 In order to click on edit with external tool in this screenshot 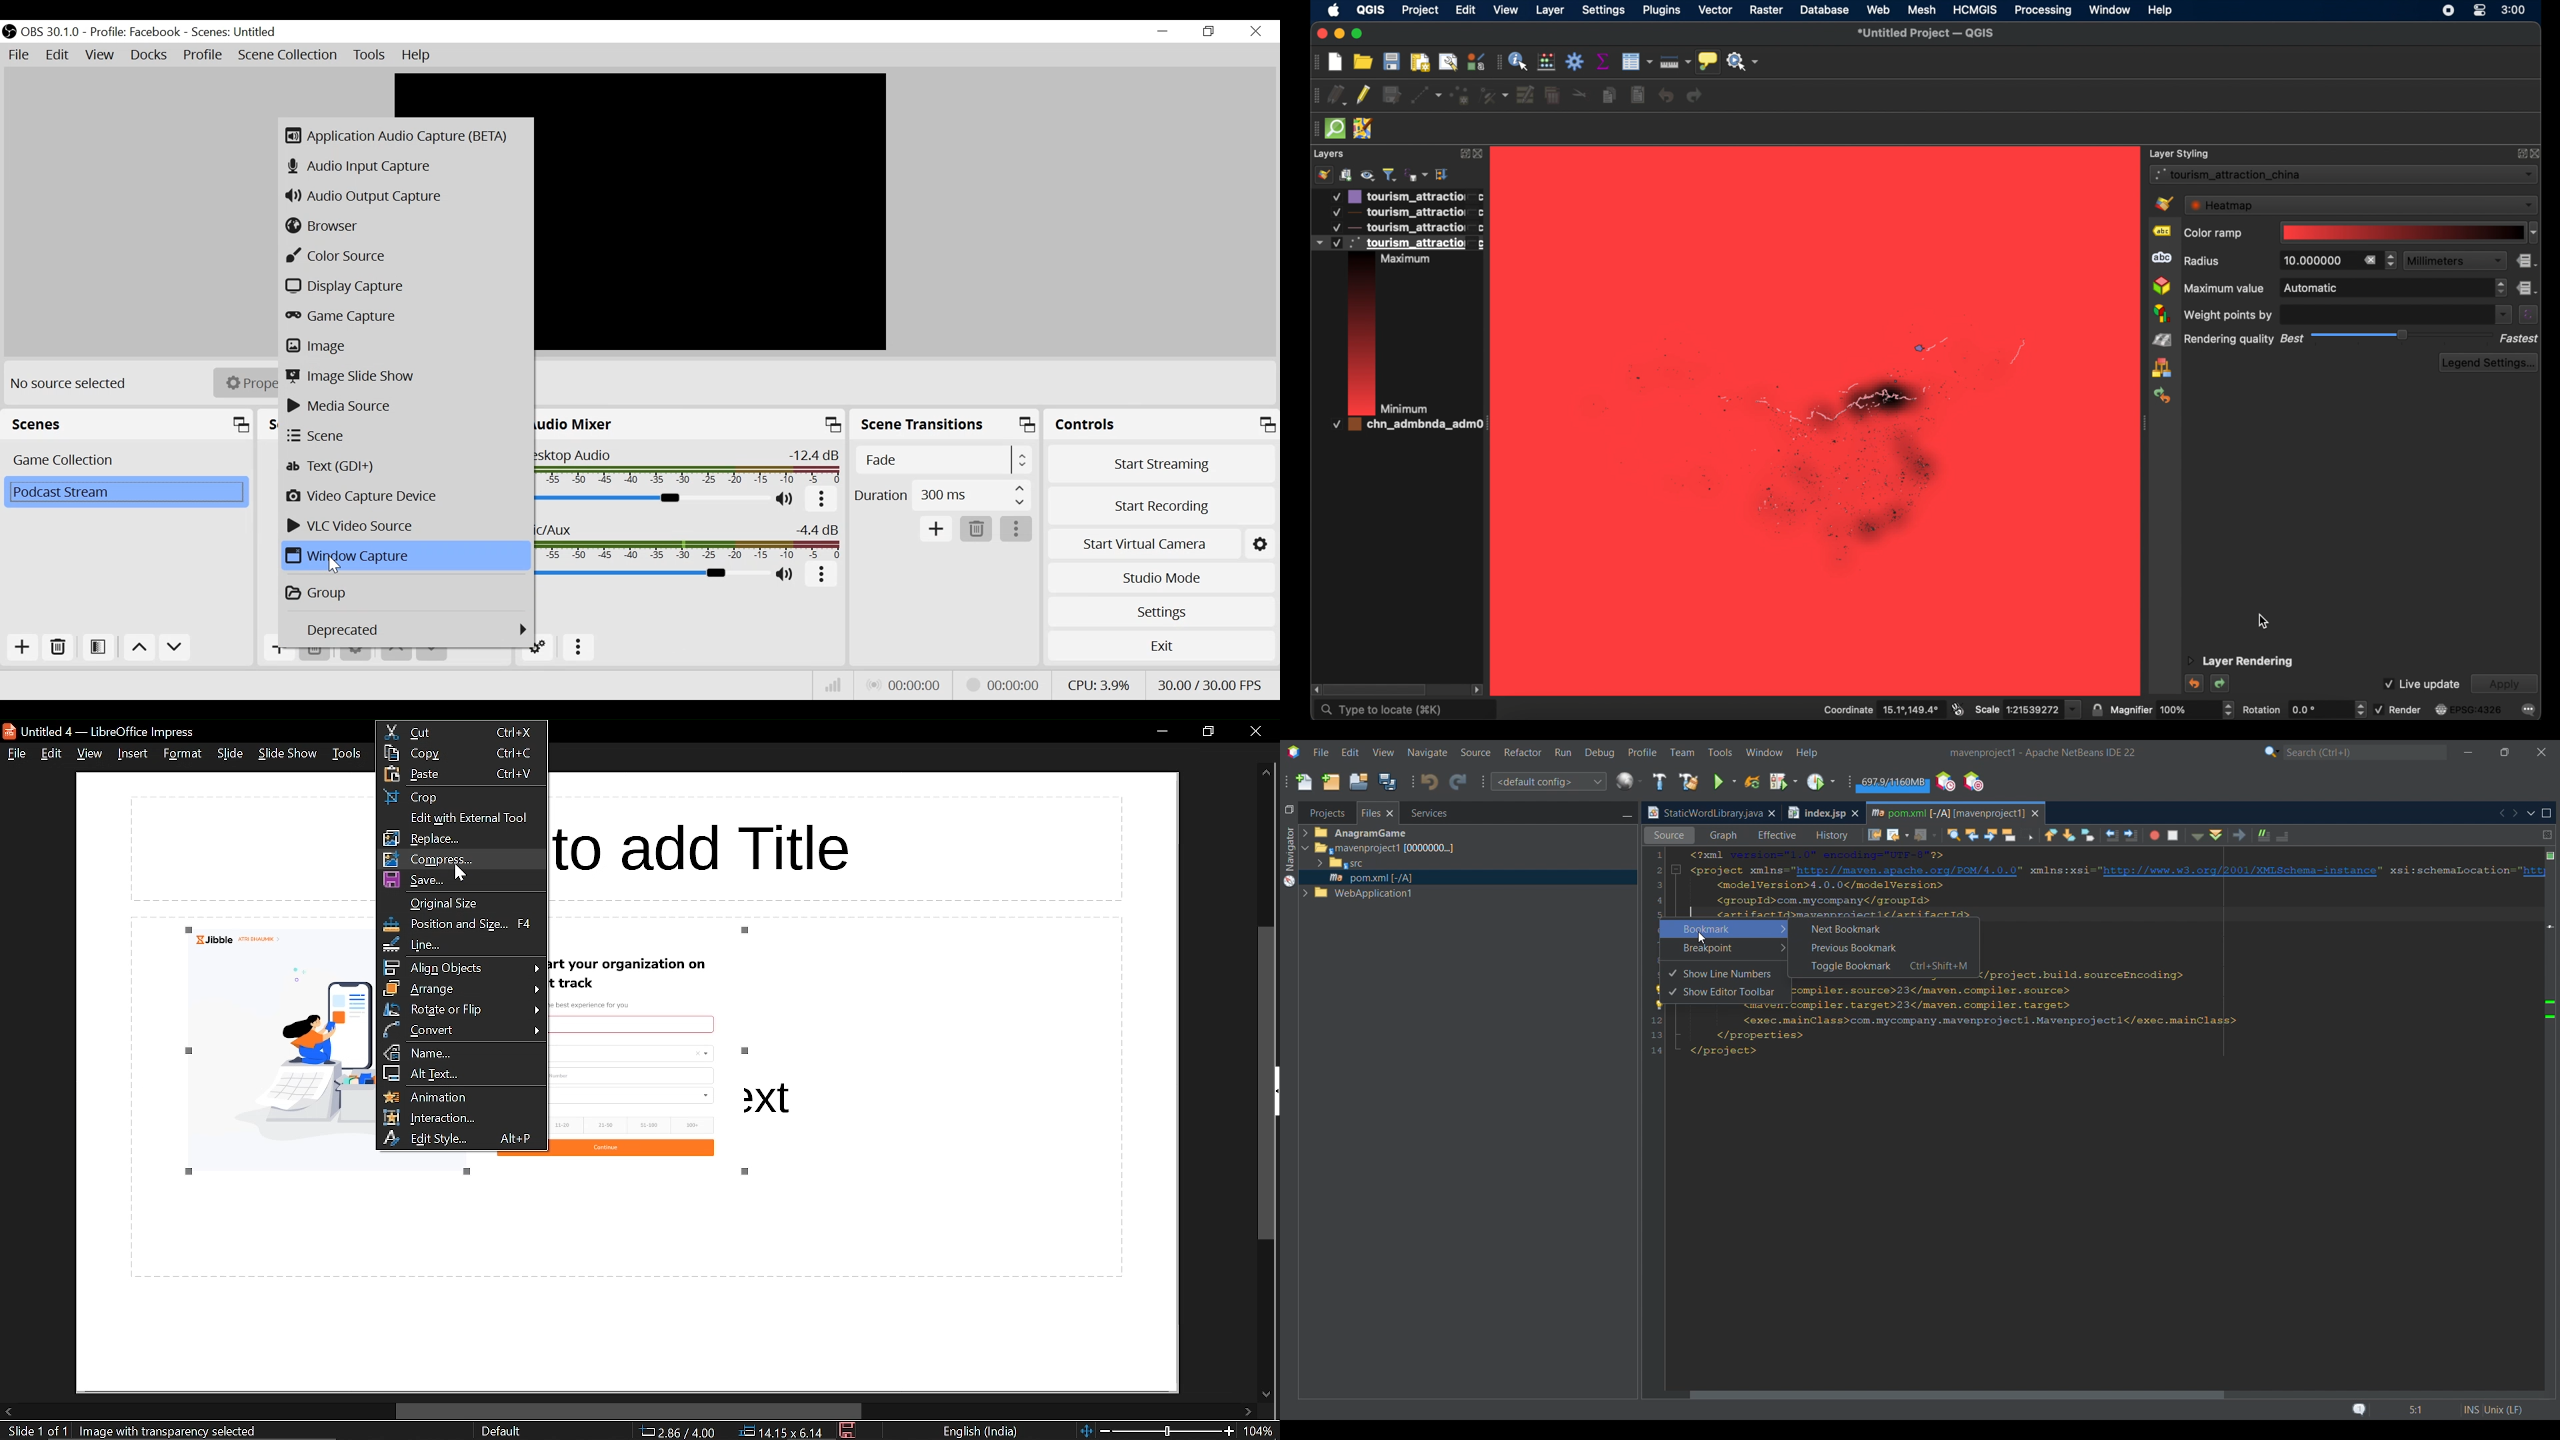, I will do `click(459, 818)`.